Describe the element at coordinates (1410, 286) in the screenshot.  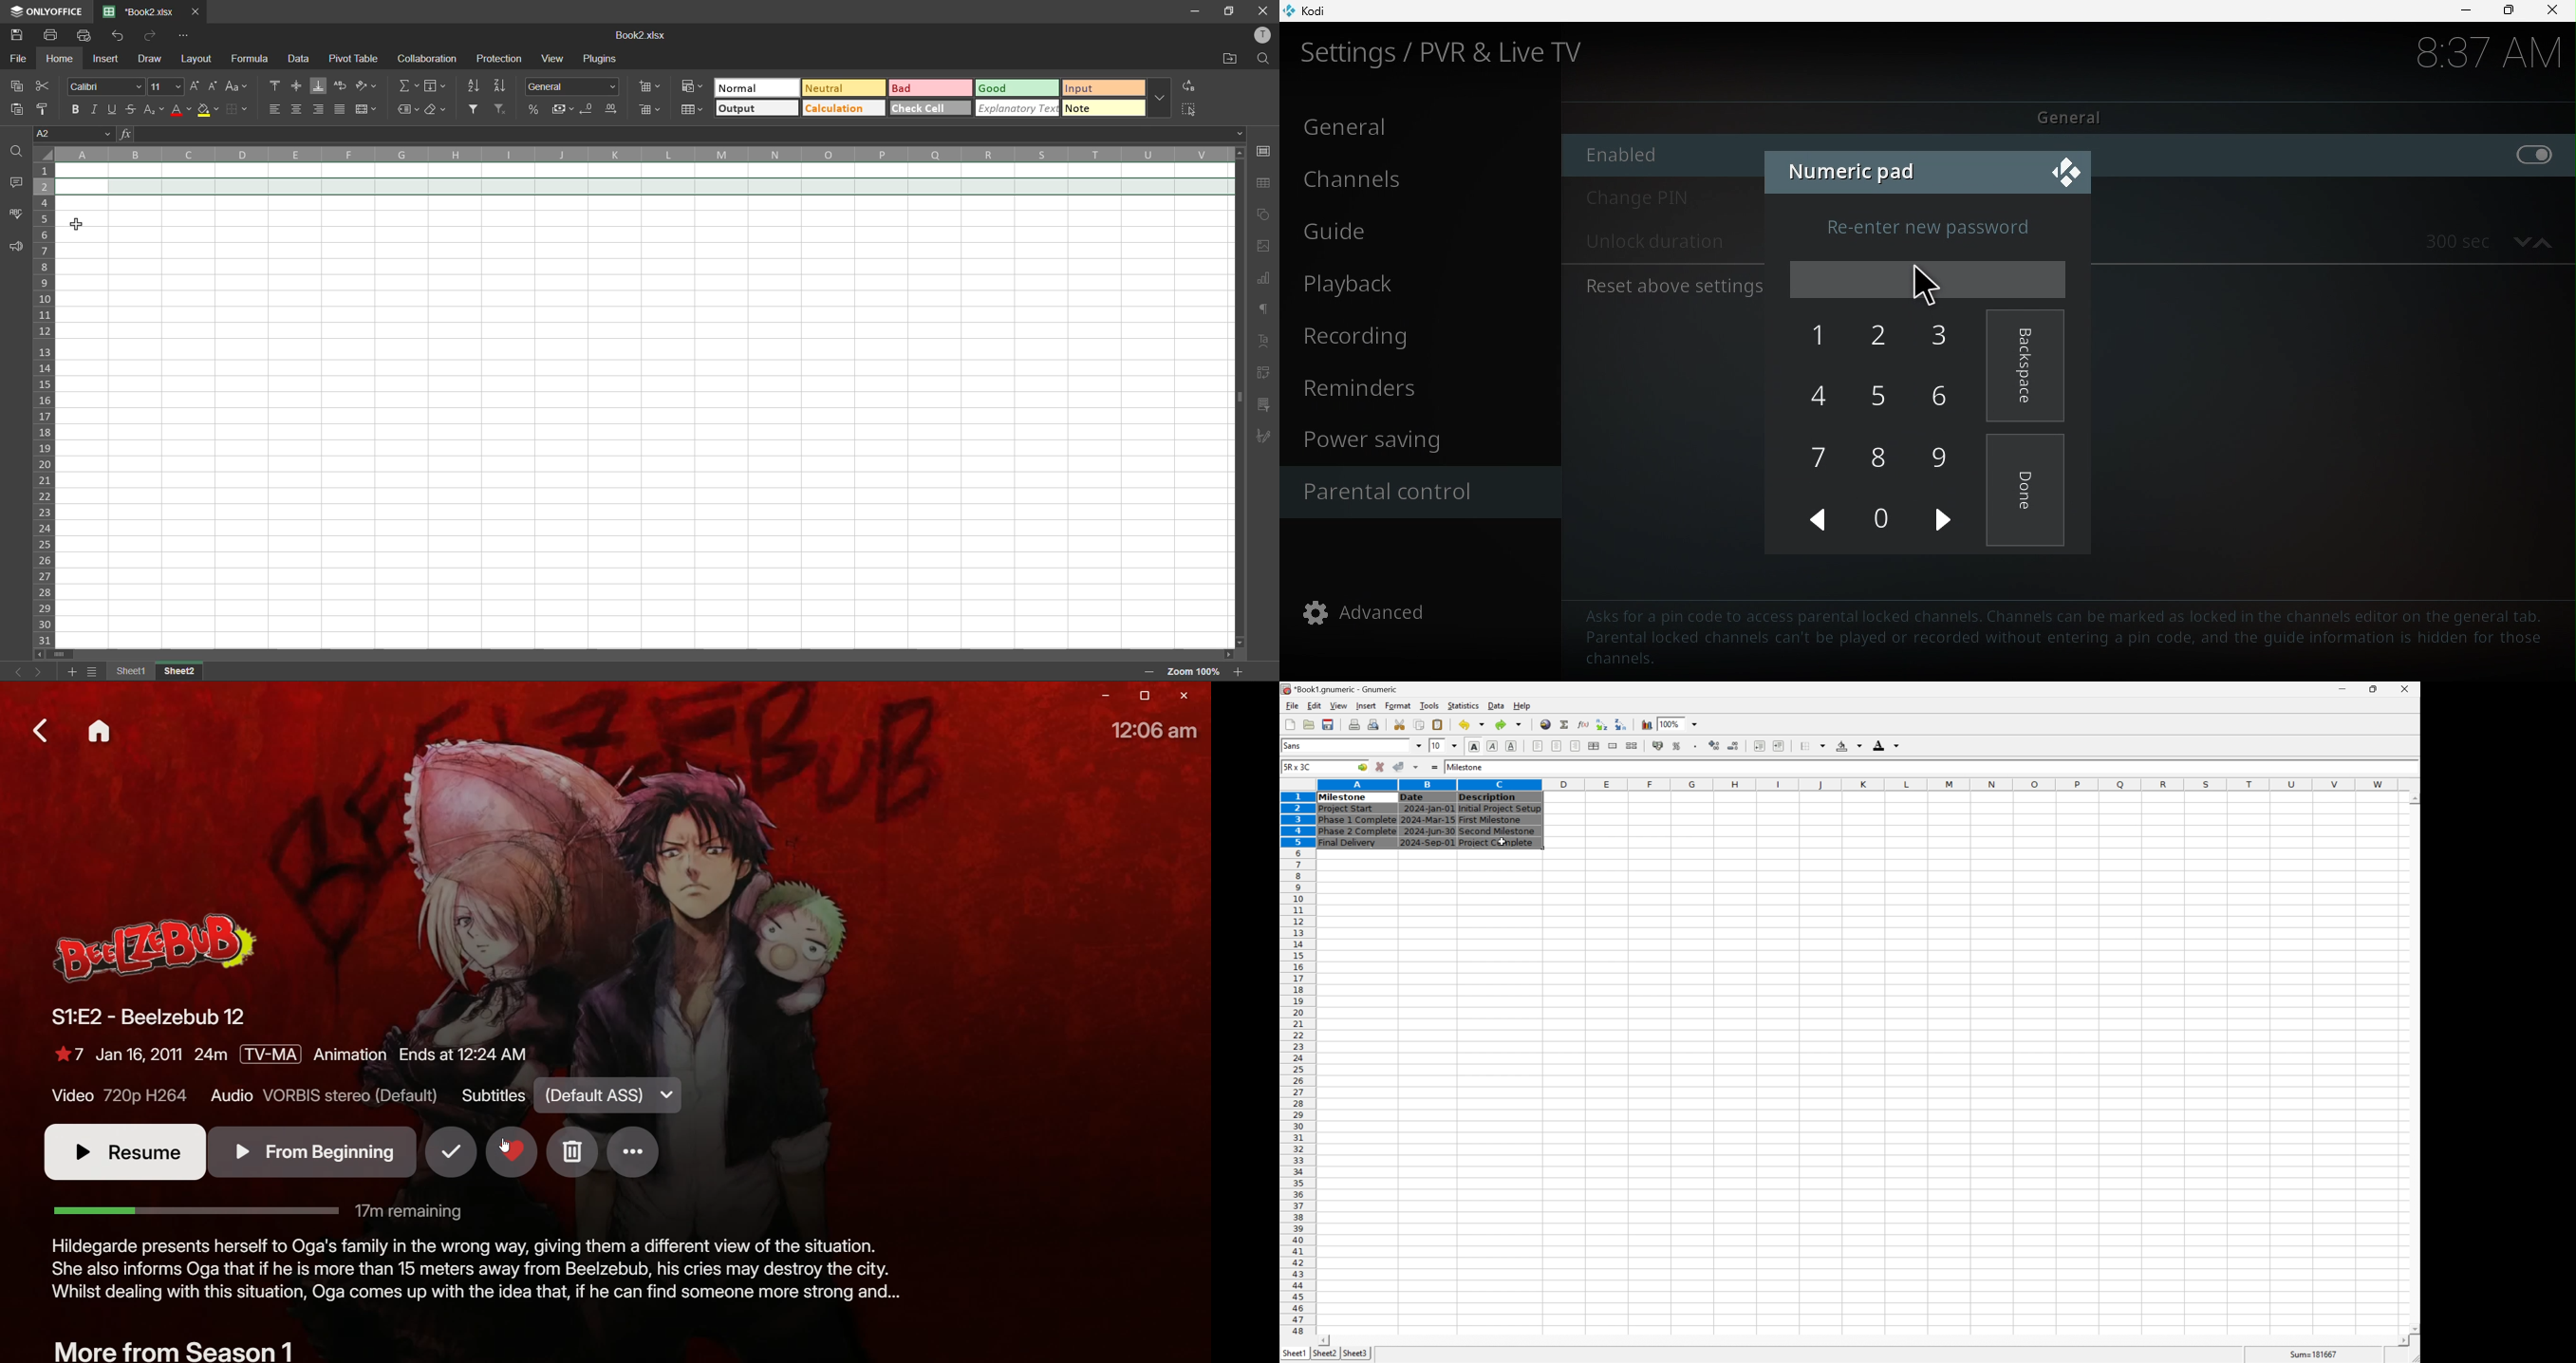
I see `Playback` at that location.